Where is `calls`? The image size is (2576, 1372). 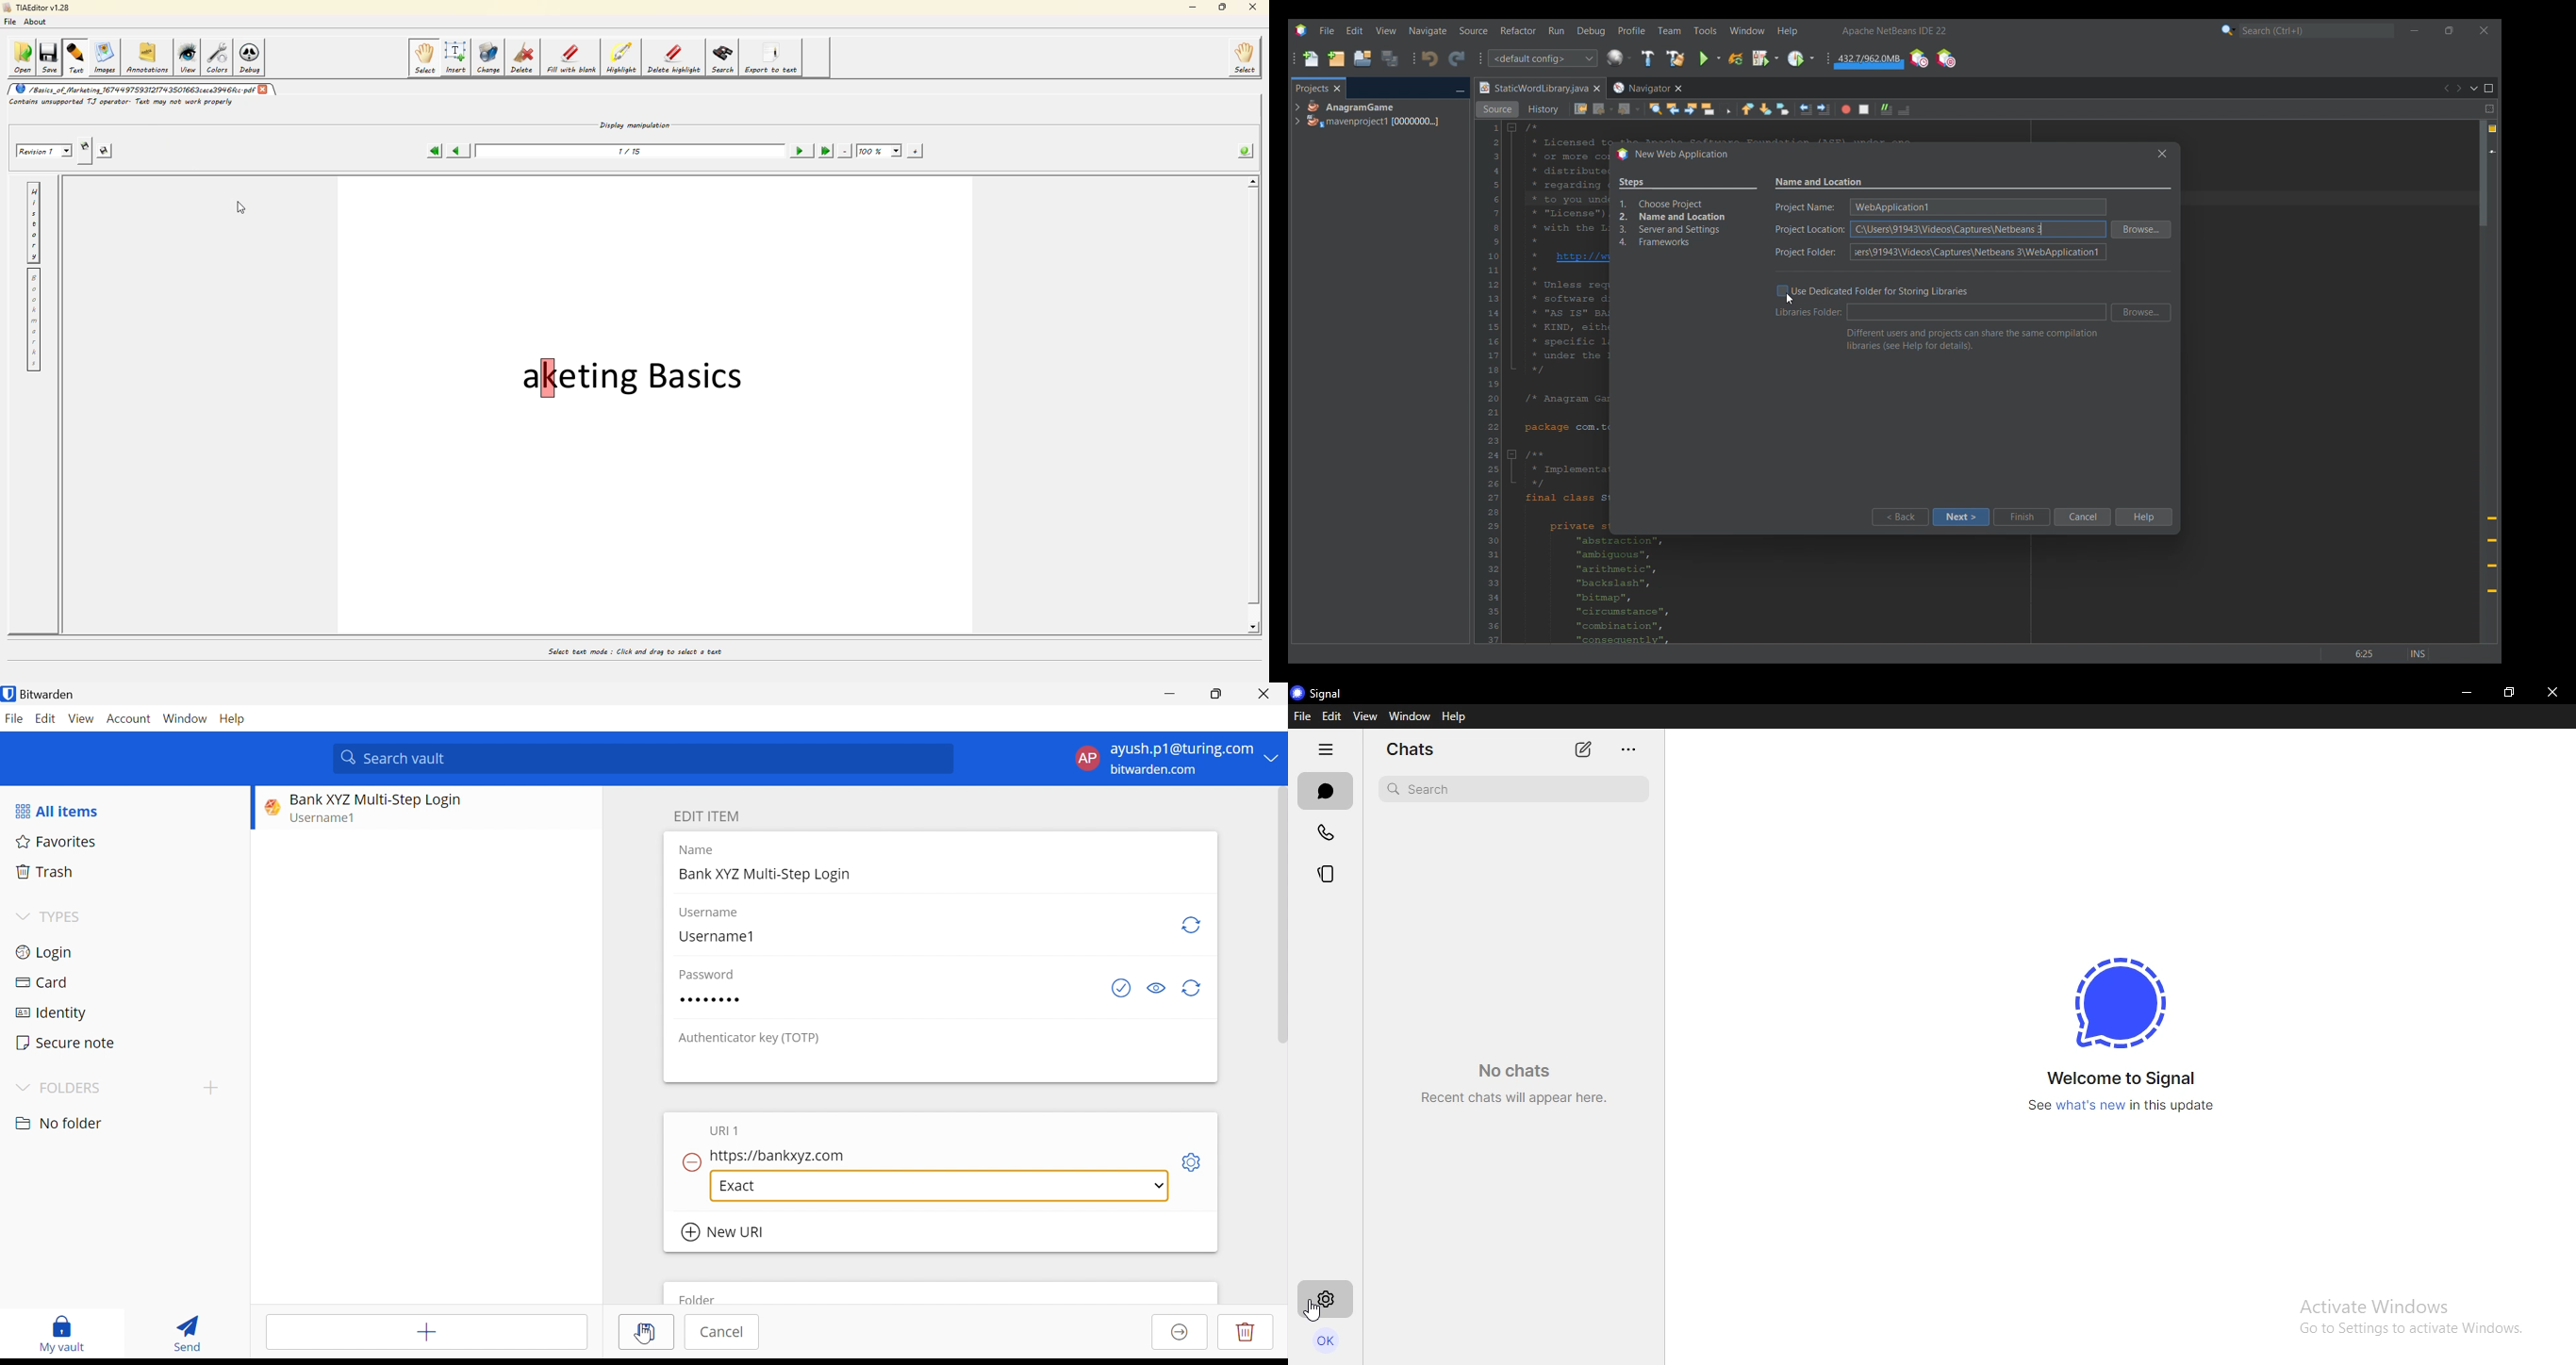
calls is located at coordinates (1326, 834).